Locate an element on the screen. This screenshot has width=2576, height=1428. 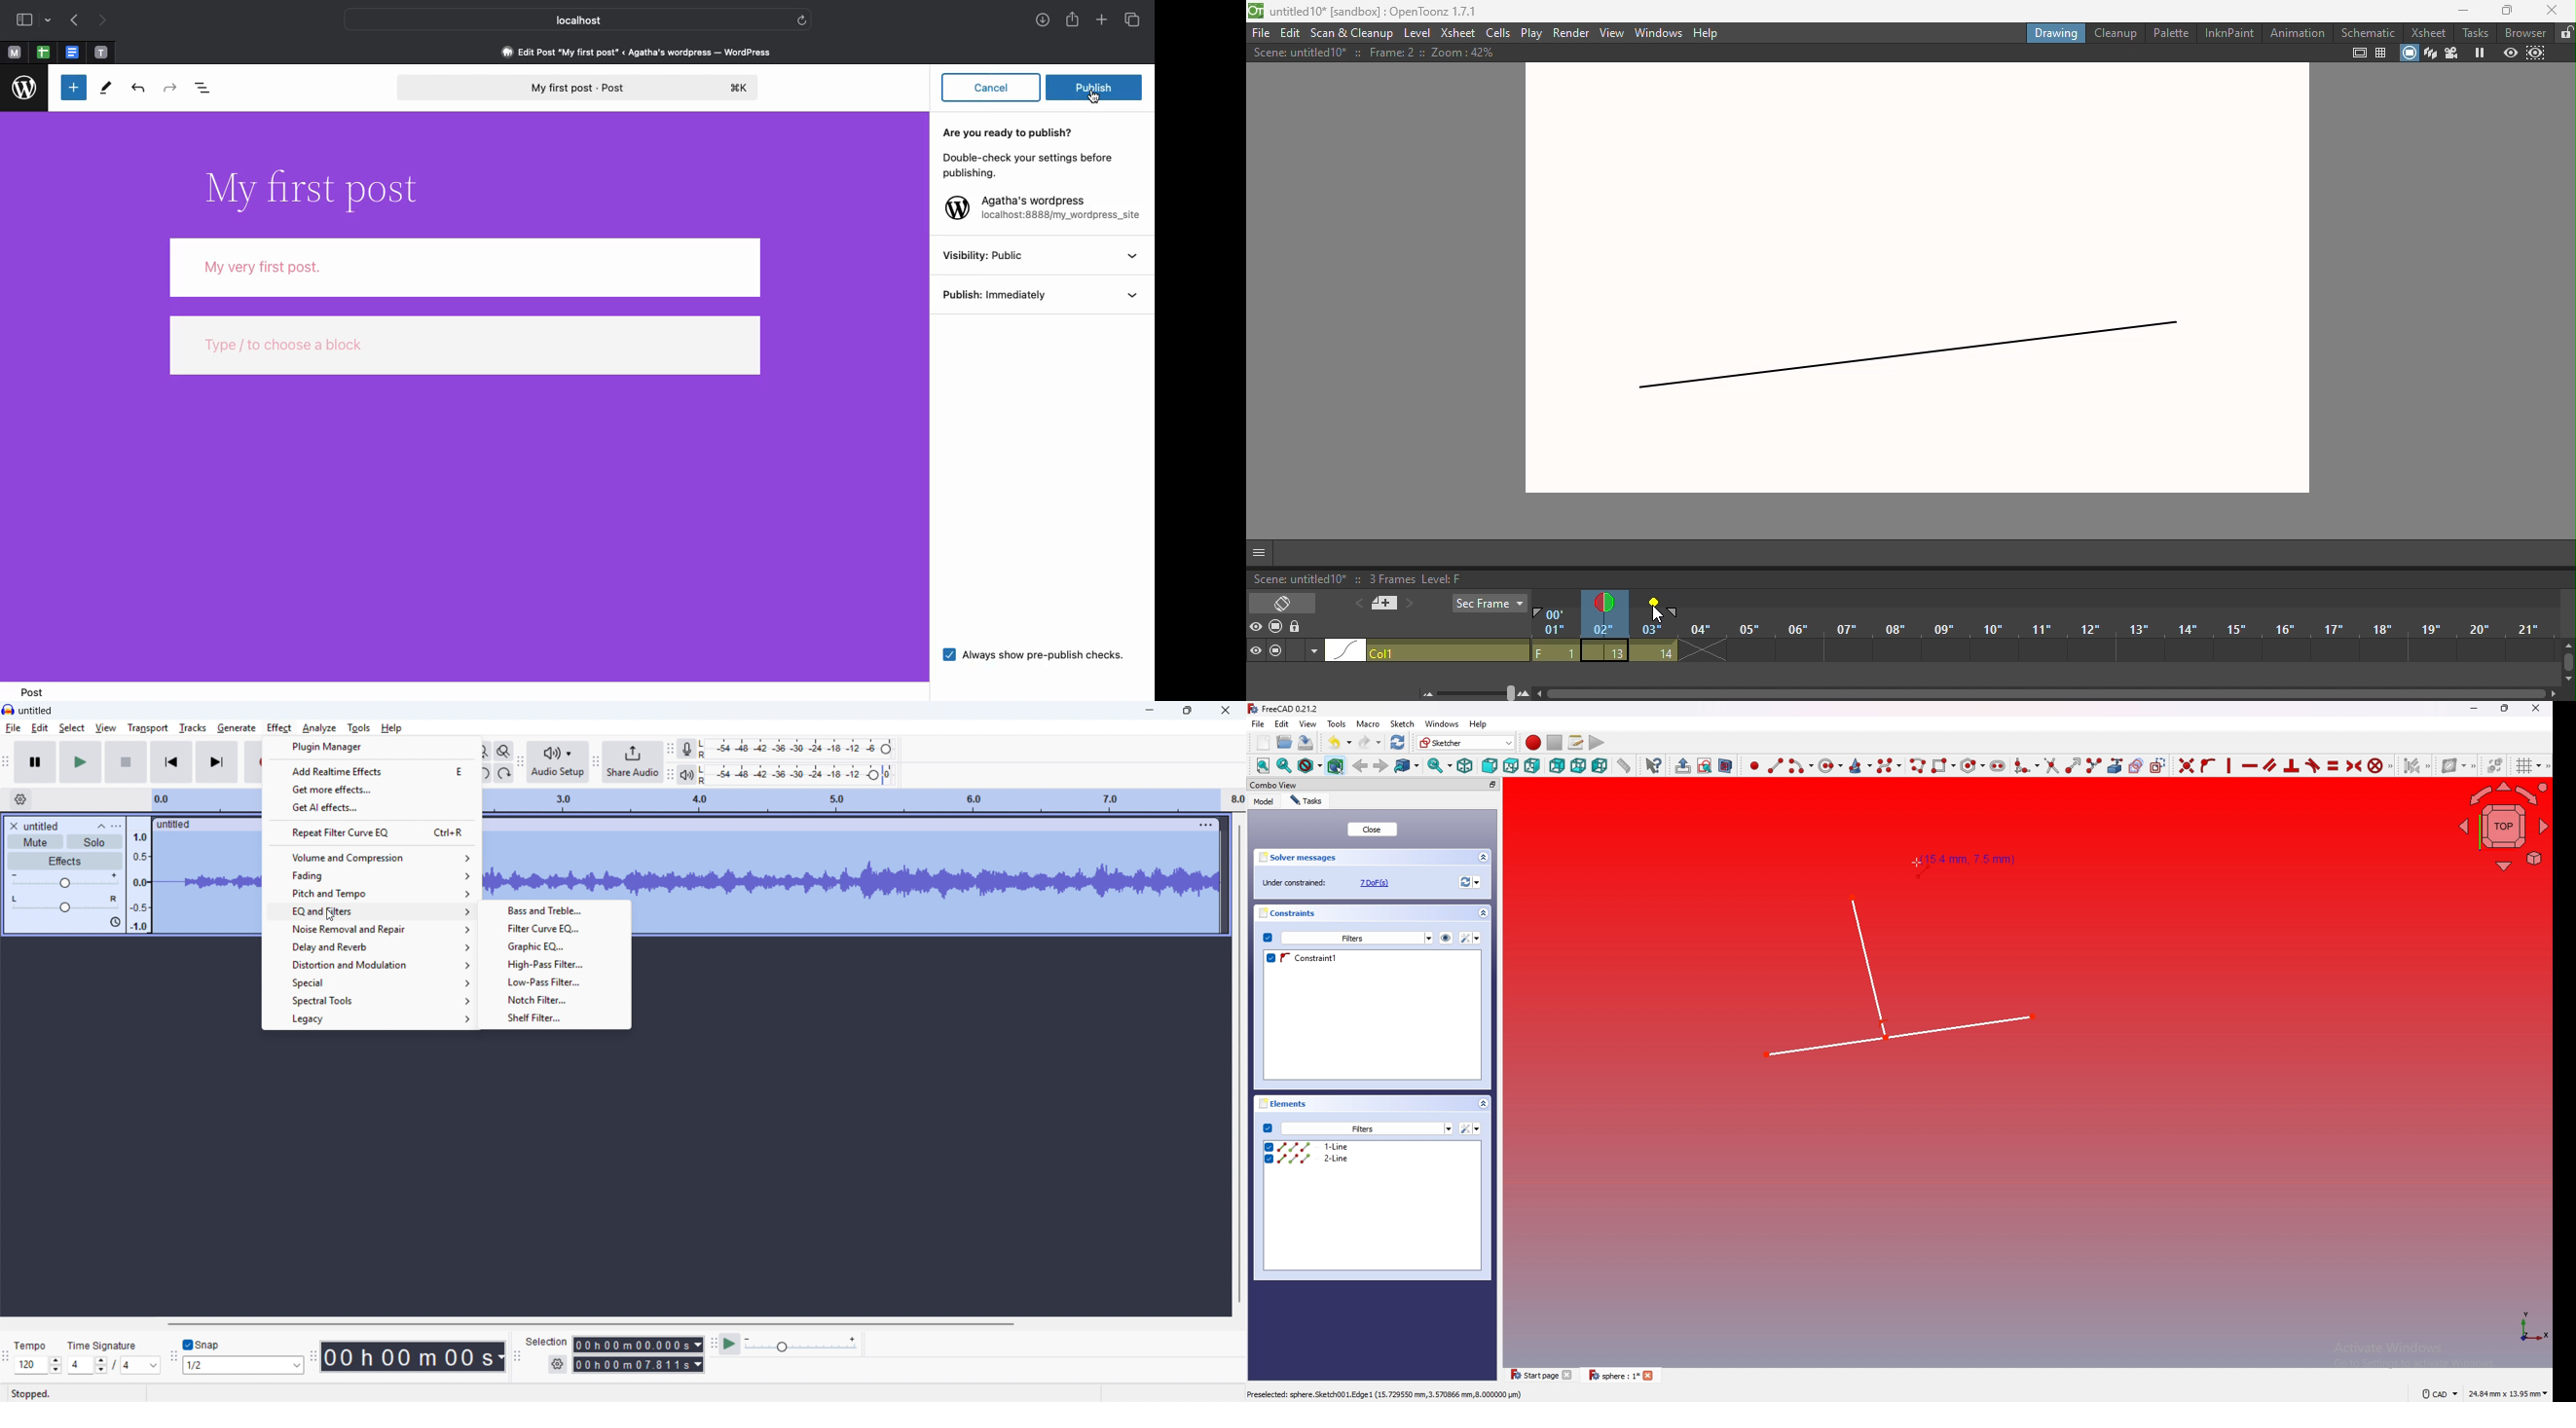
Tools is located at coordinates (1337, 724).